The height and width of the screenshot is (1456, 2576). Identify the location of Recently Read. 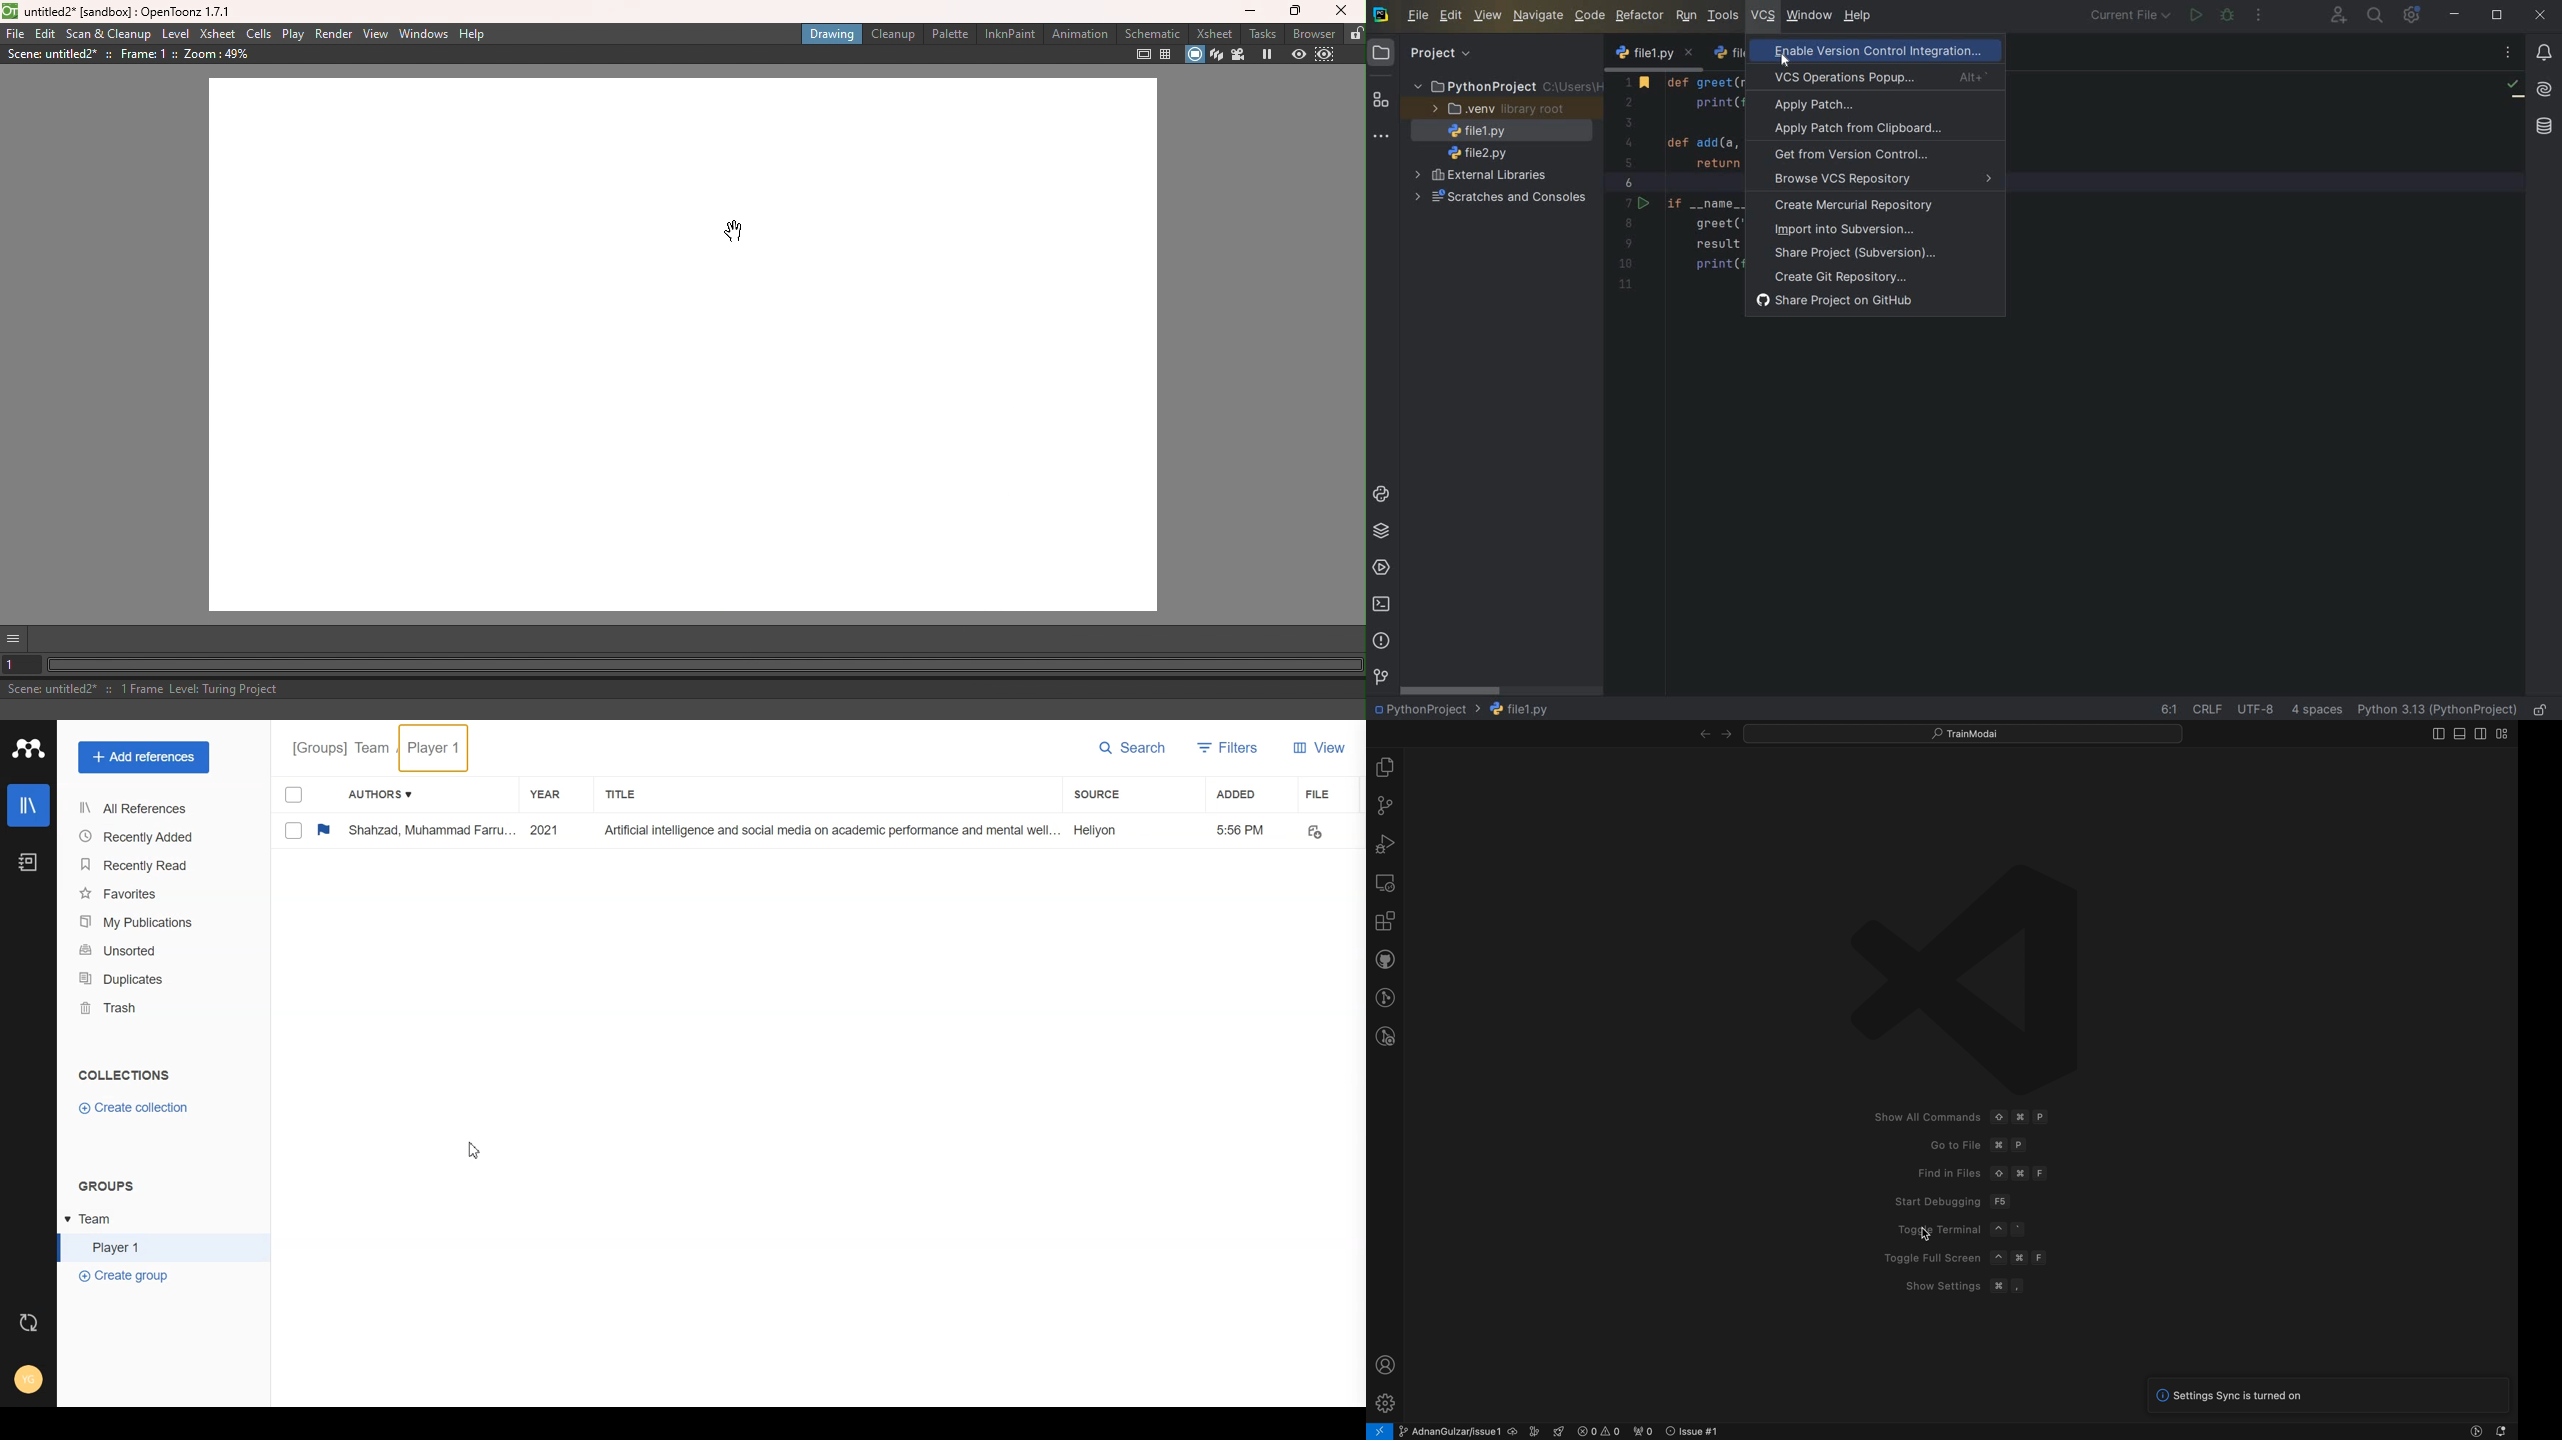
(144, 865).